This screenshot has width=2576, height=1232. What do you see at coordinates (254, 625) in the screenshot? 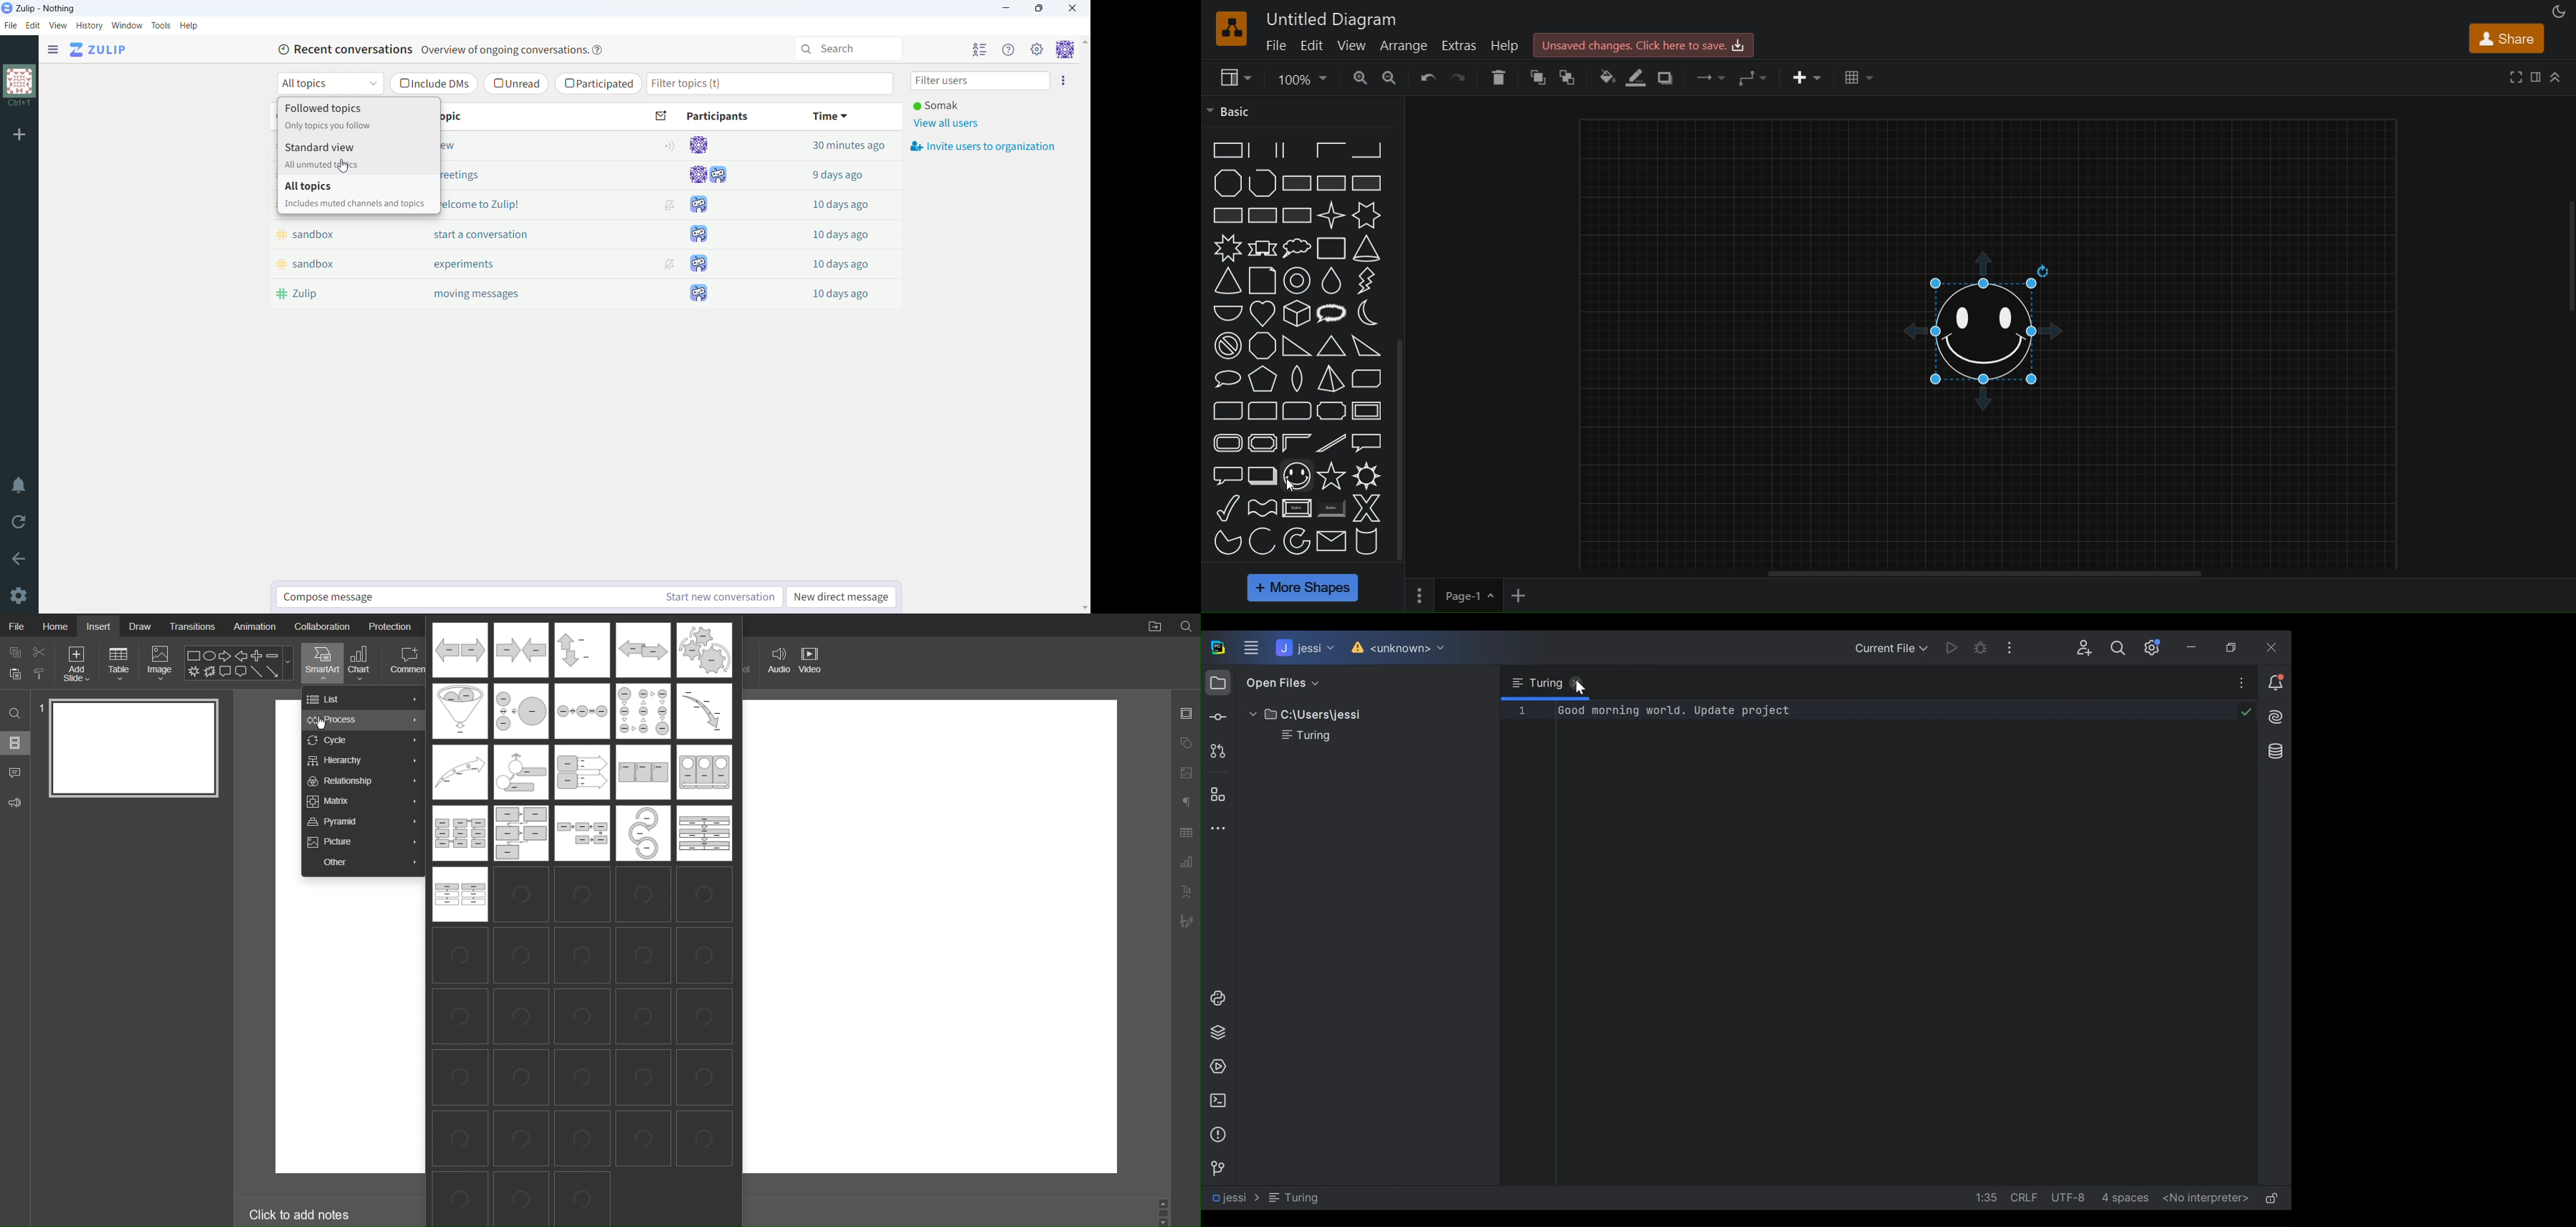
I see `Animation` at bounding box center [254, 625].